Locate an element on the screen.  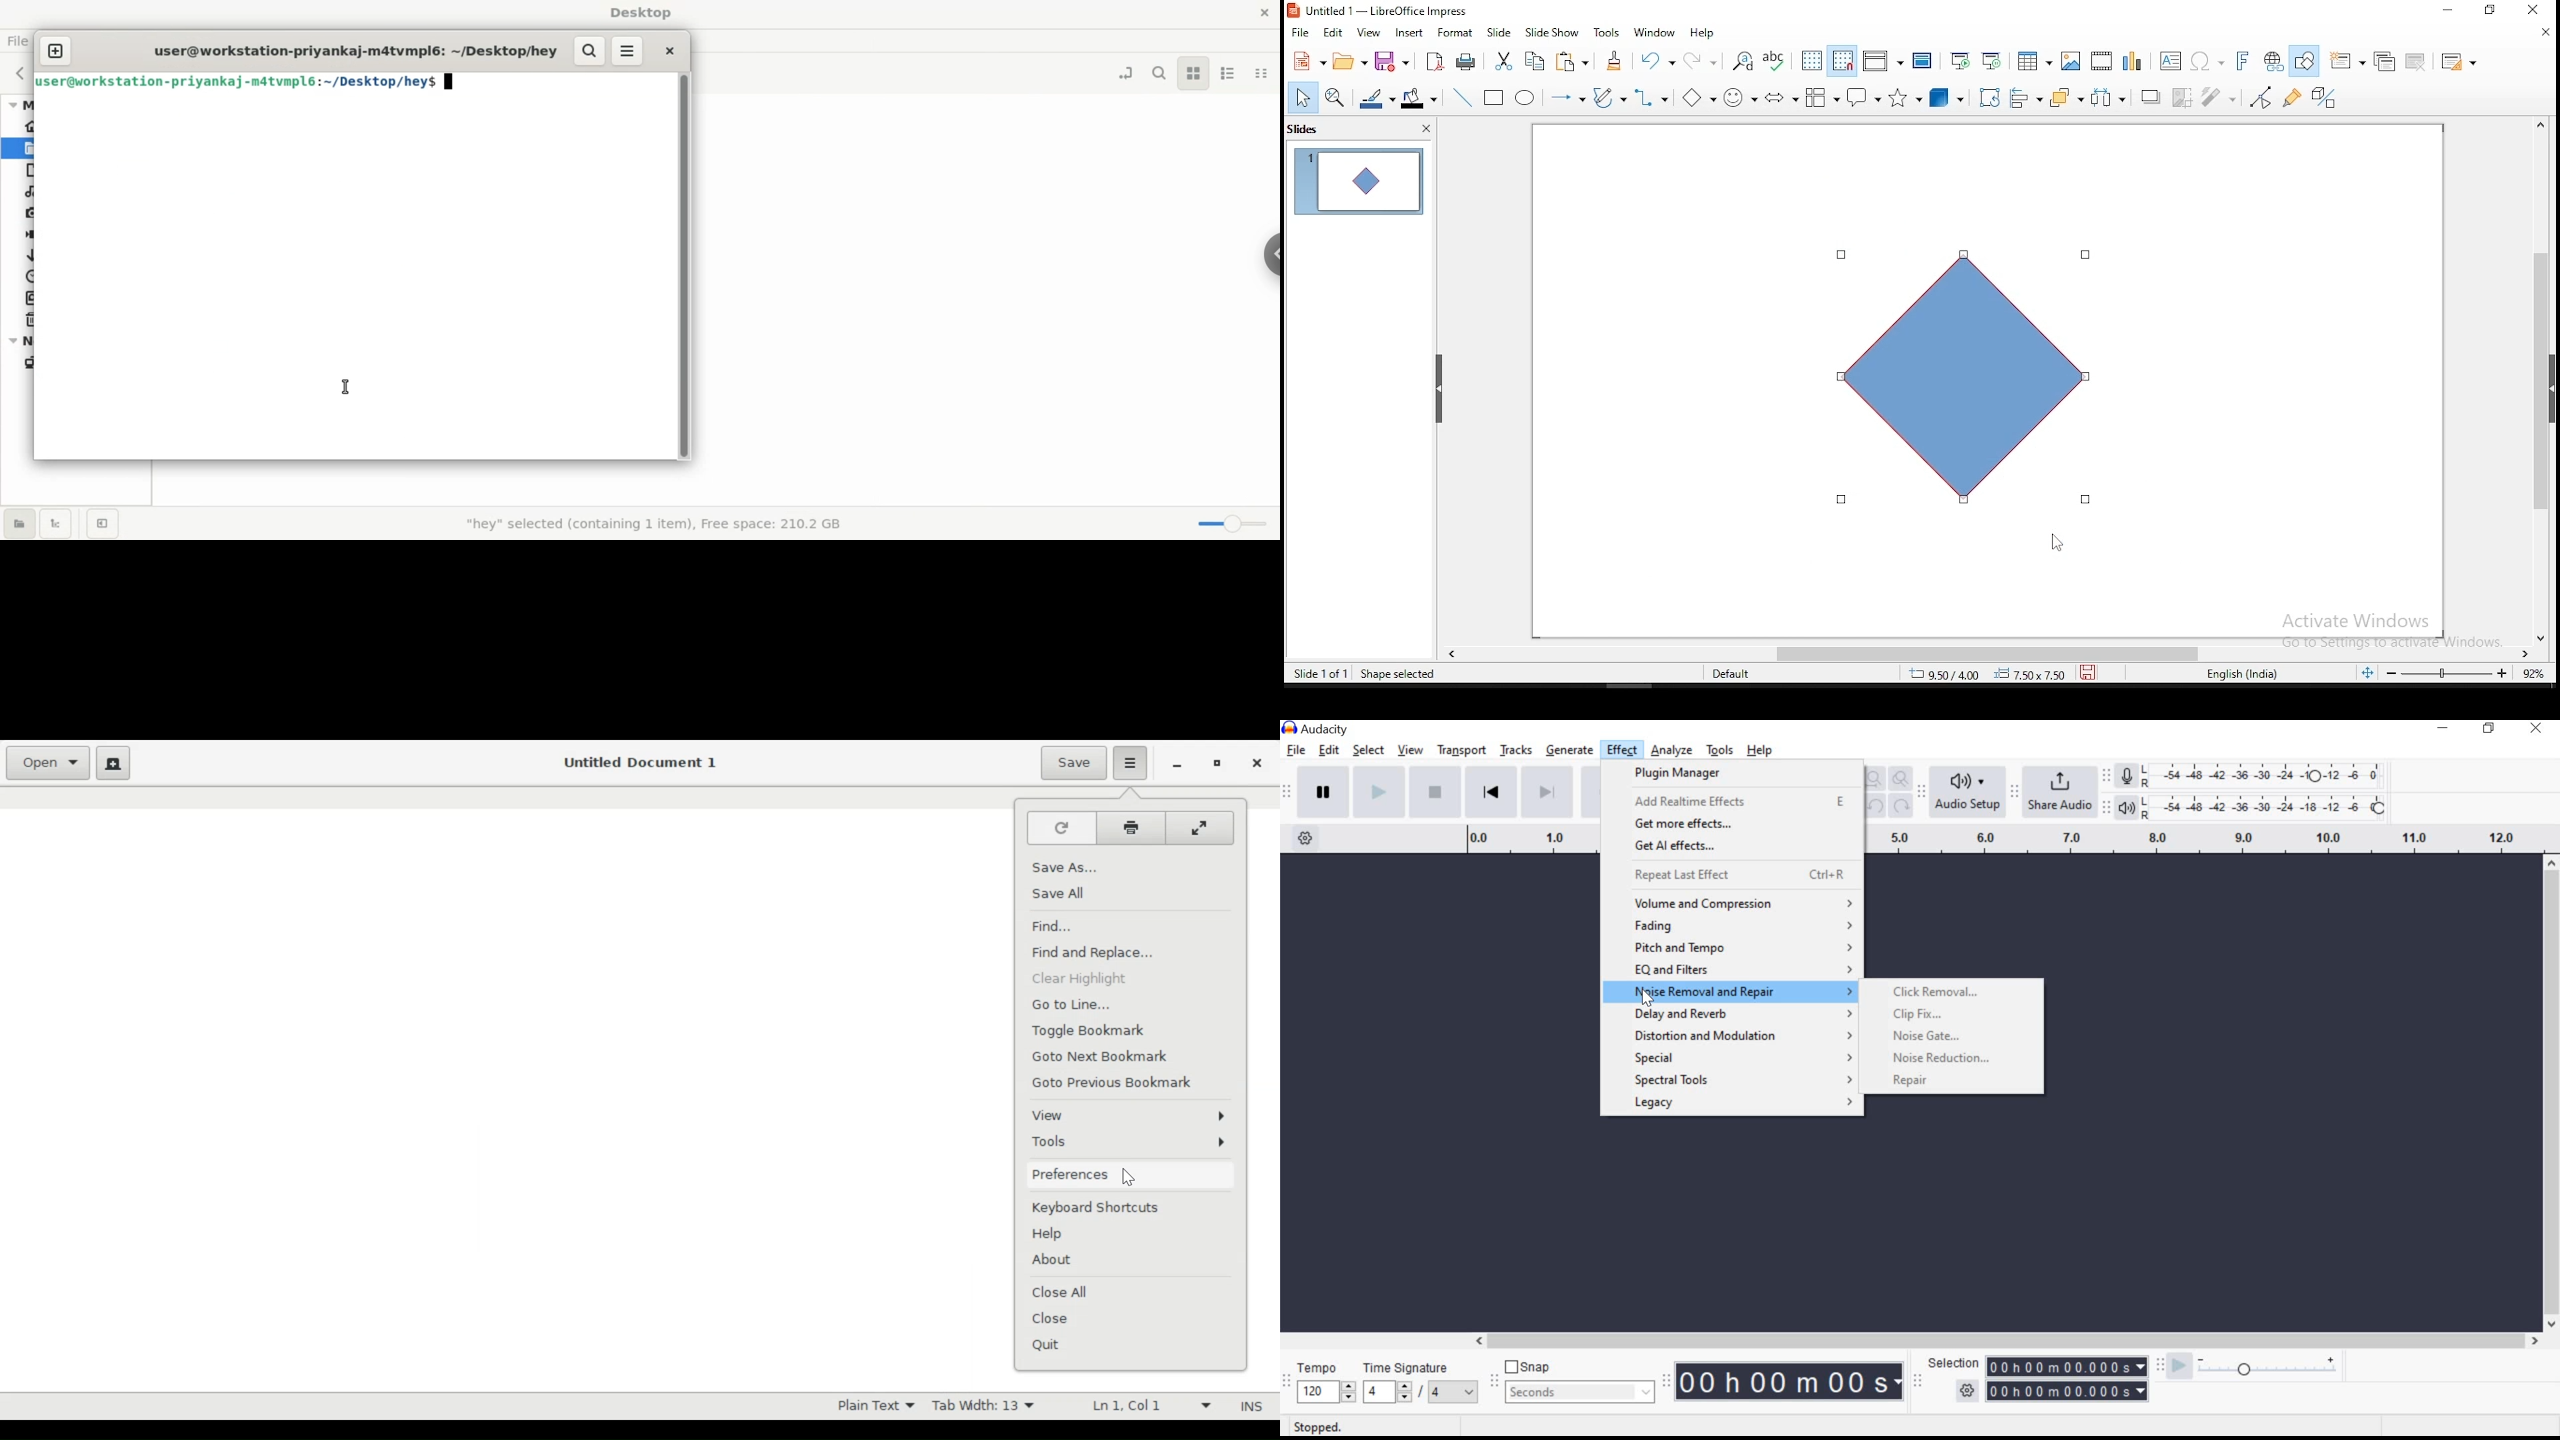
close sidebars is located at coordinates (105, 525).